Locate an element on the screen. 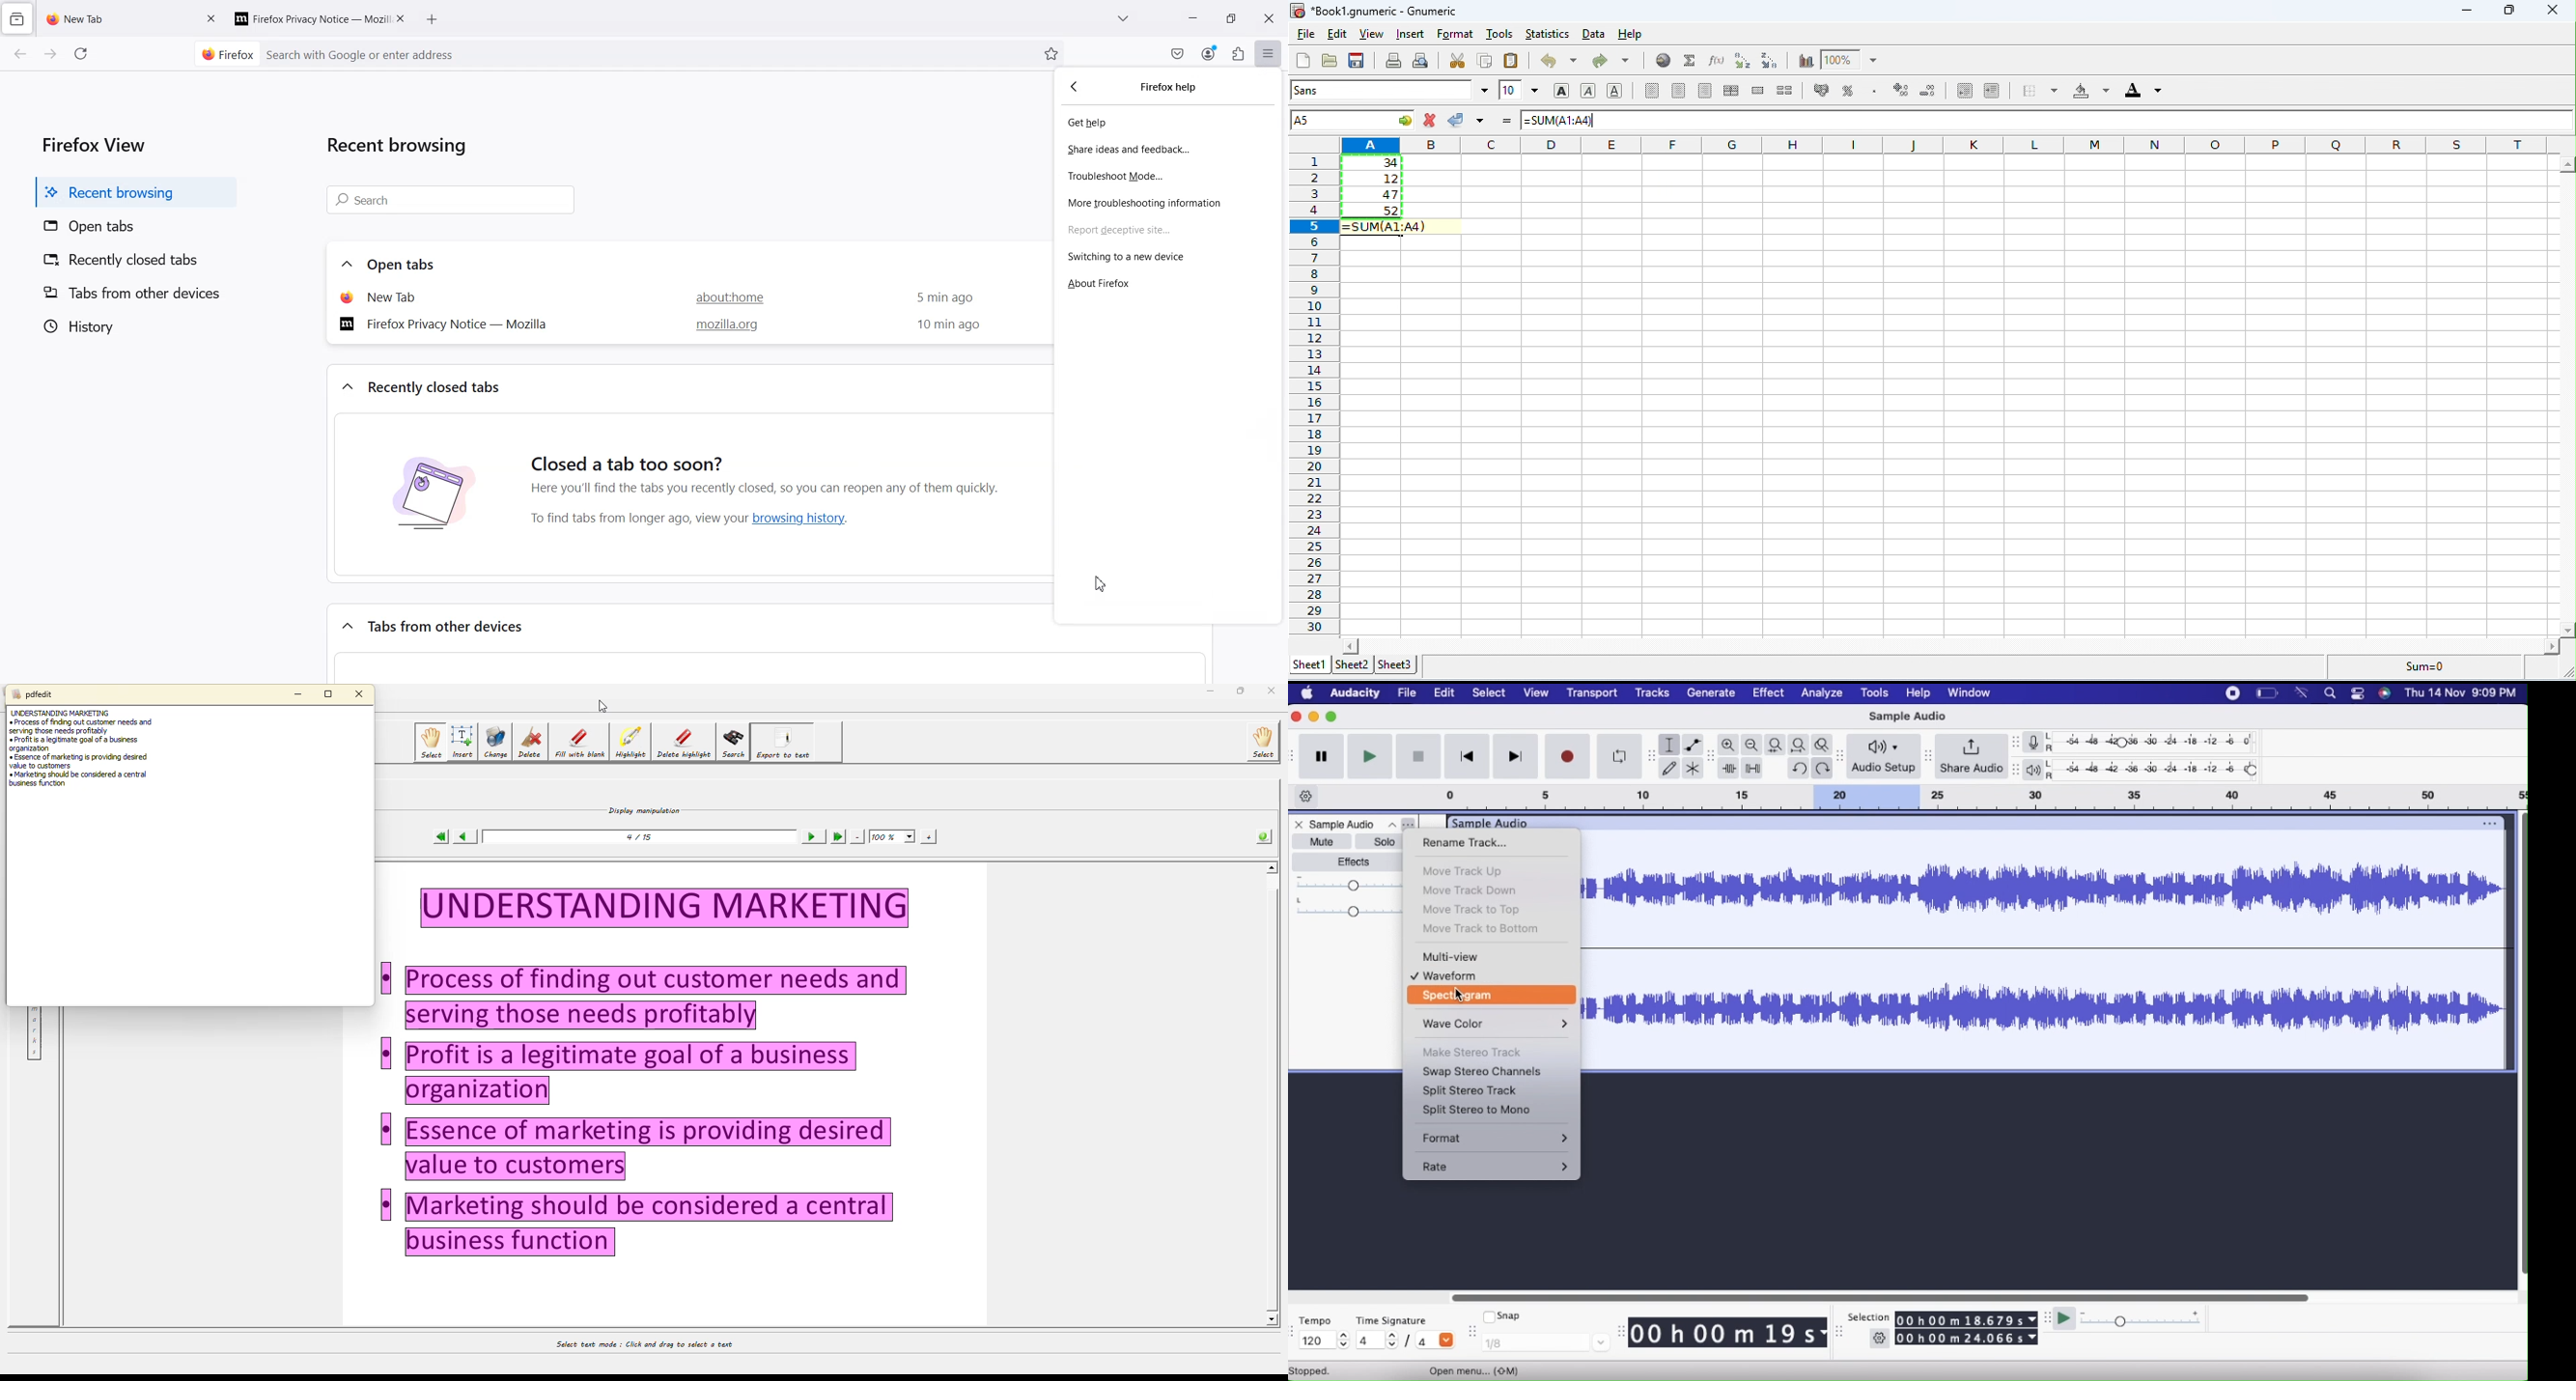 The image size is (2576, 1400). Multi-tool is located at coordinates (1692, 768).